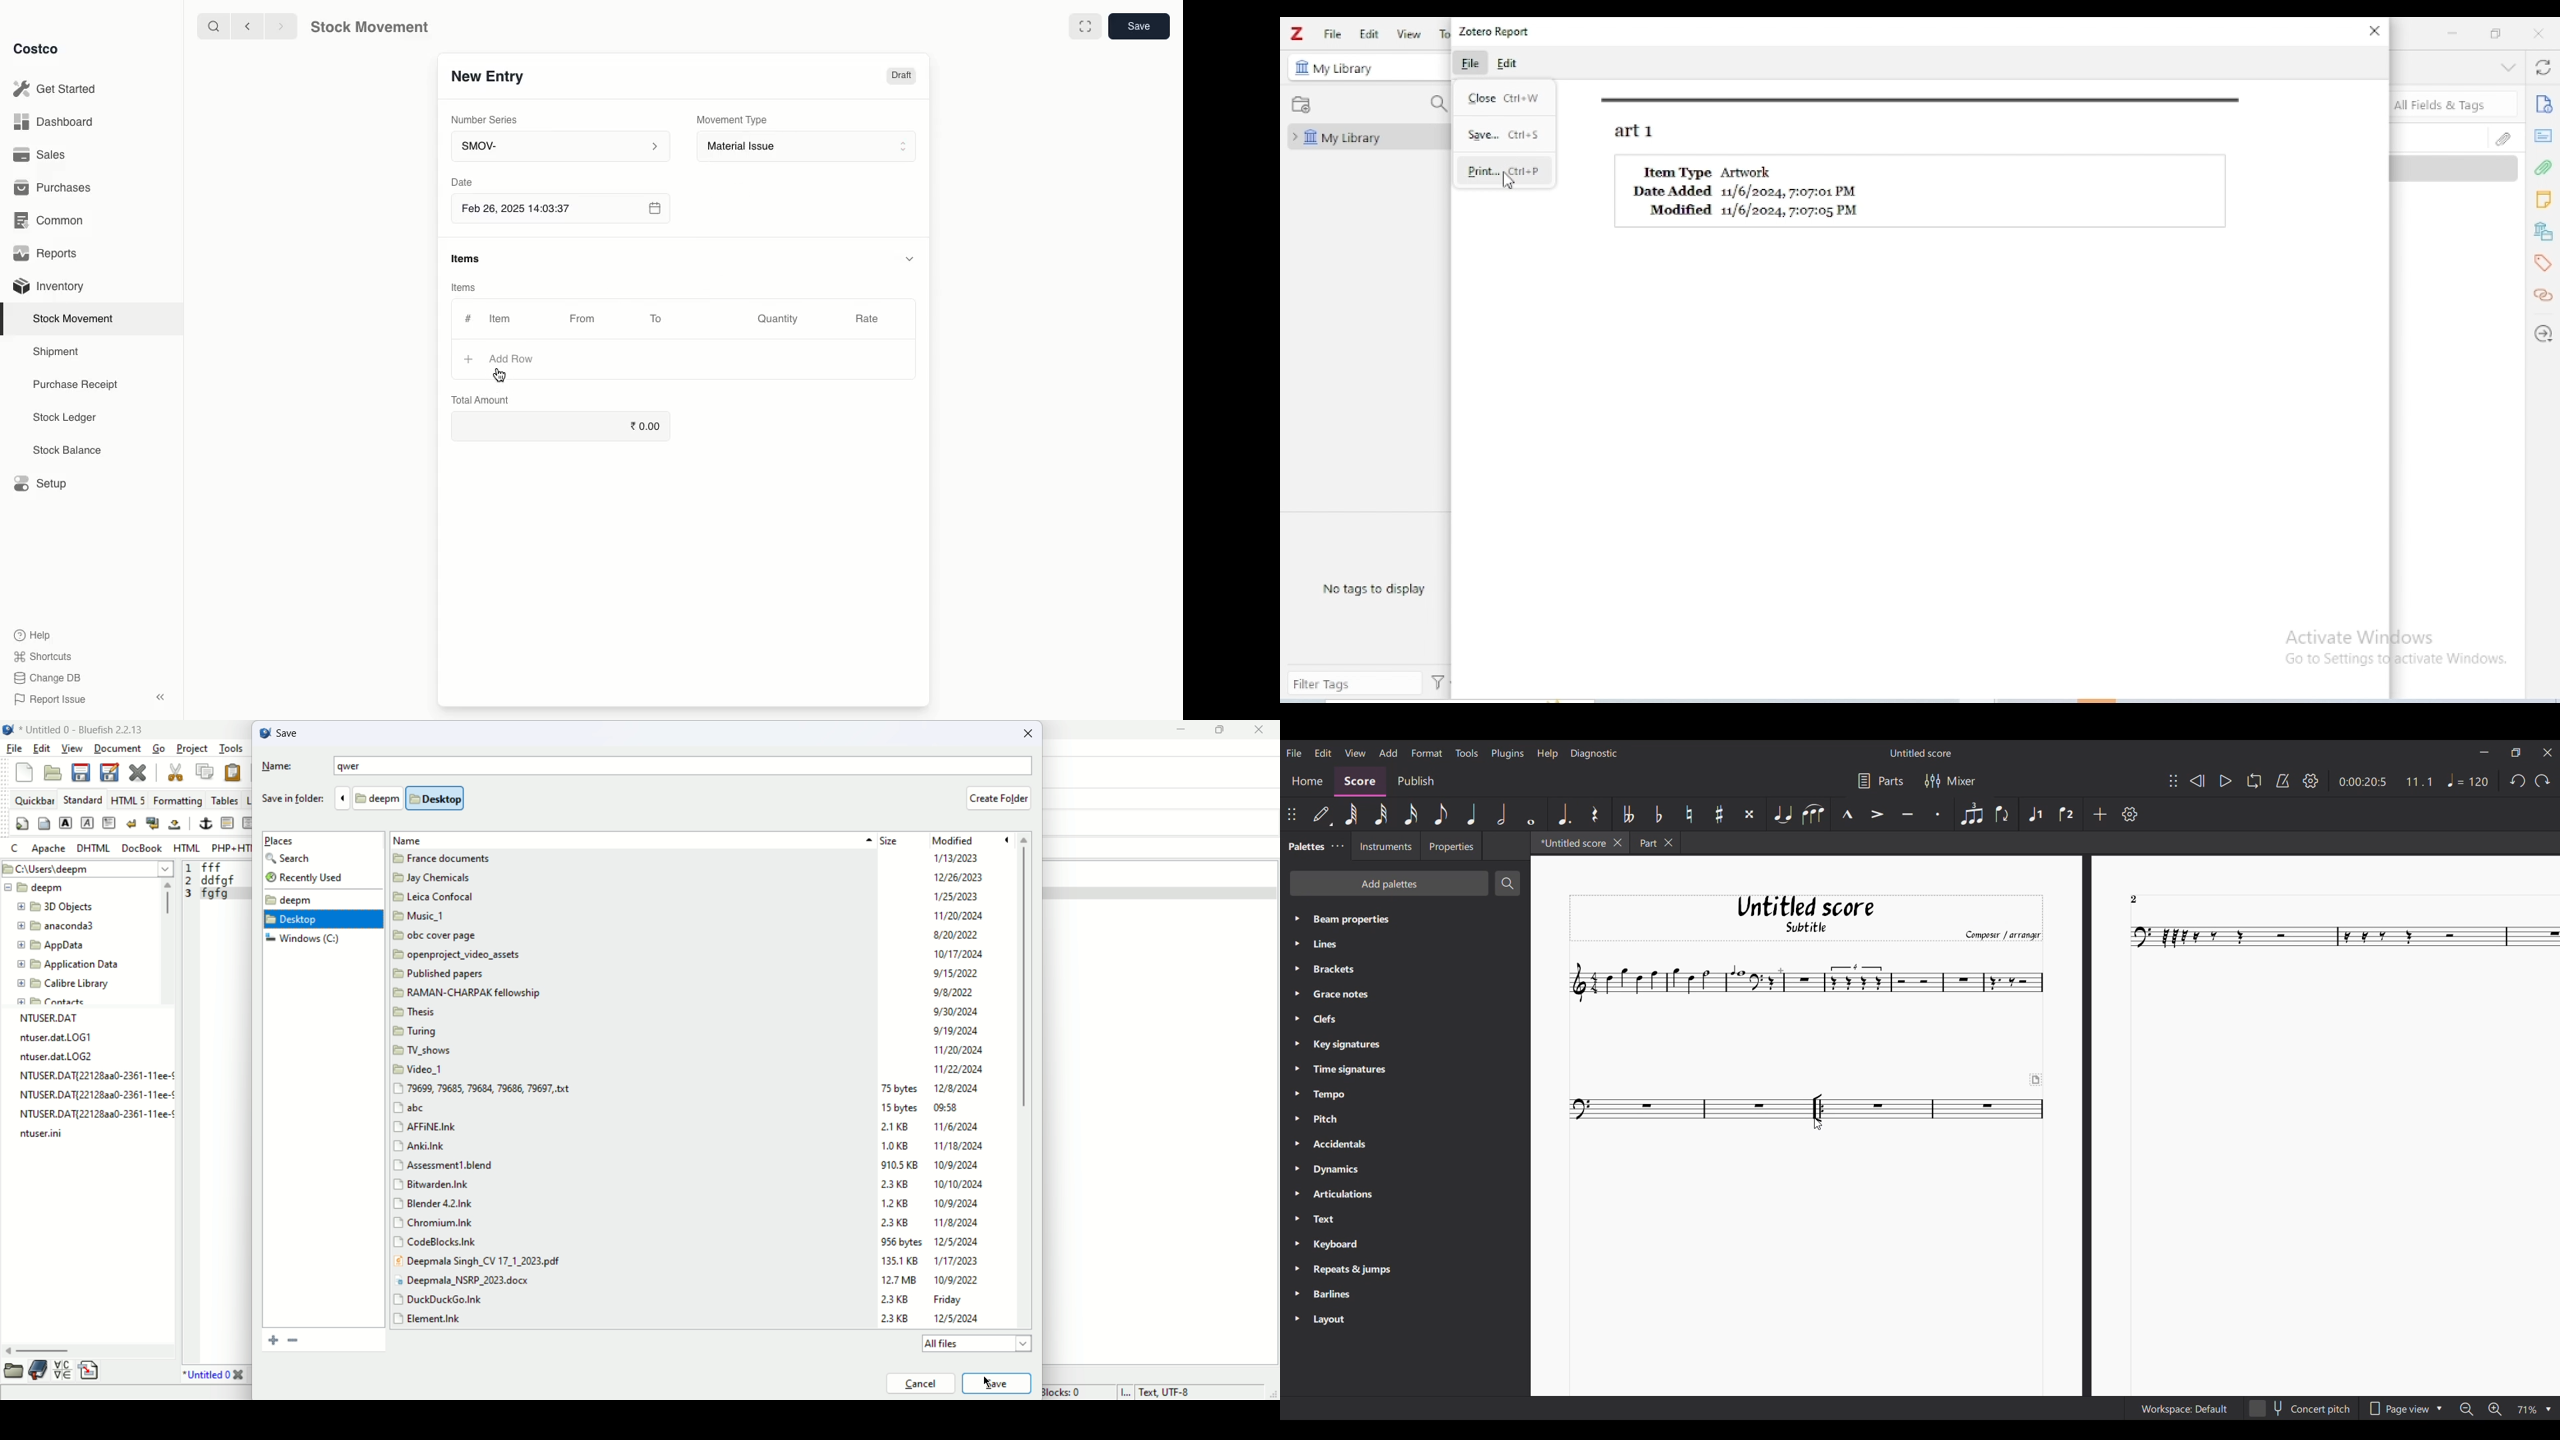  What do you see at coordinates (2467, 1409) in the screenshot?
I see `Zoom out` at bounding box center [2467, 1409].